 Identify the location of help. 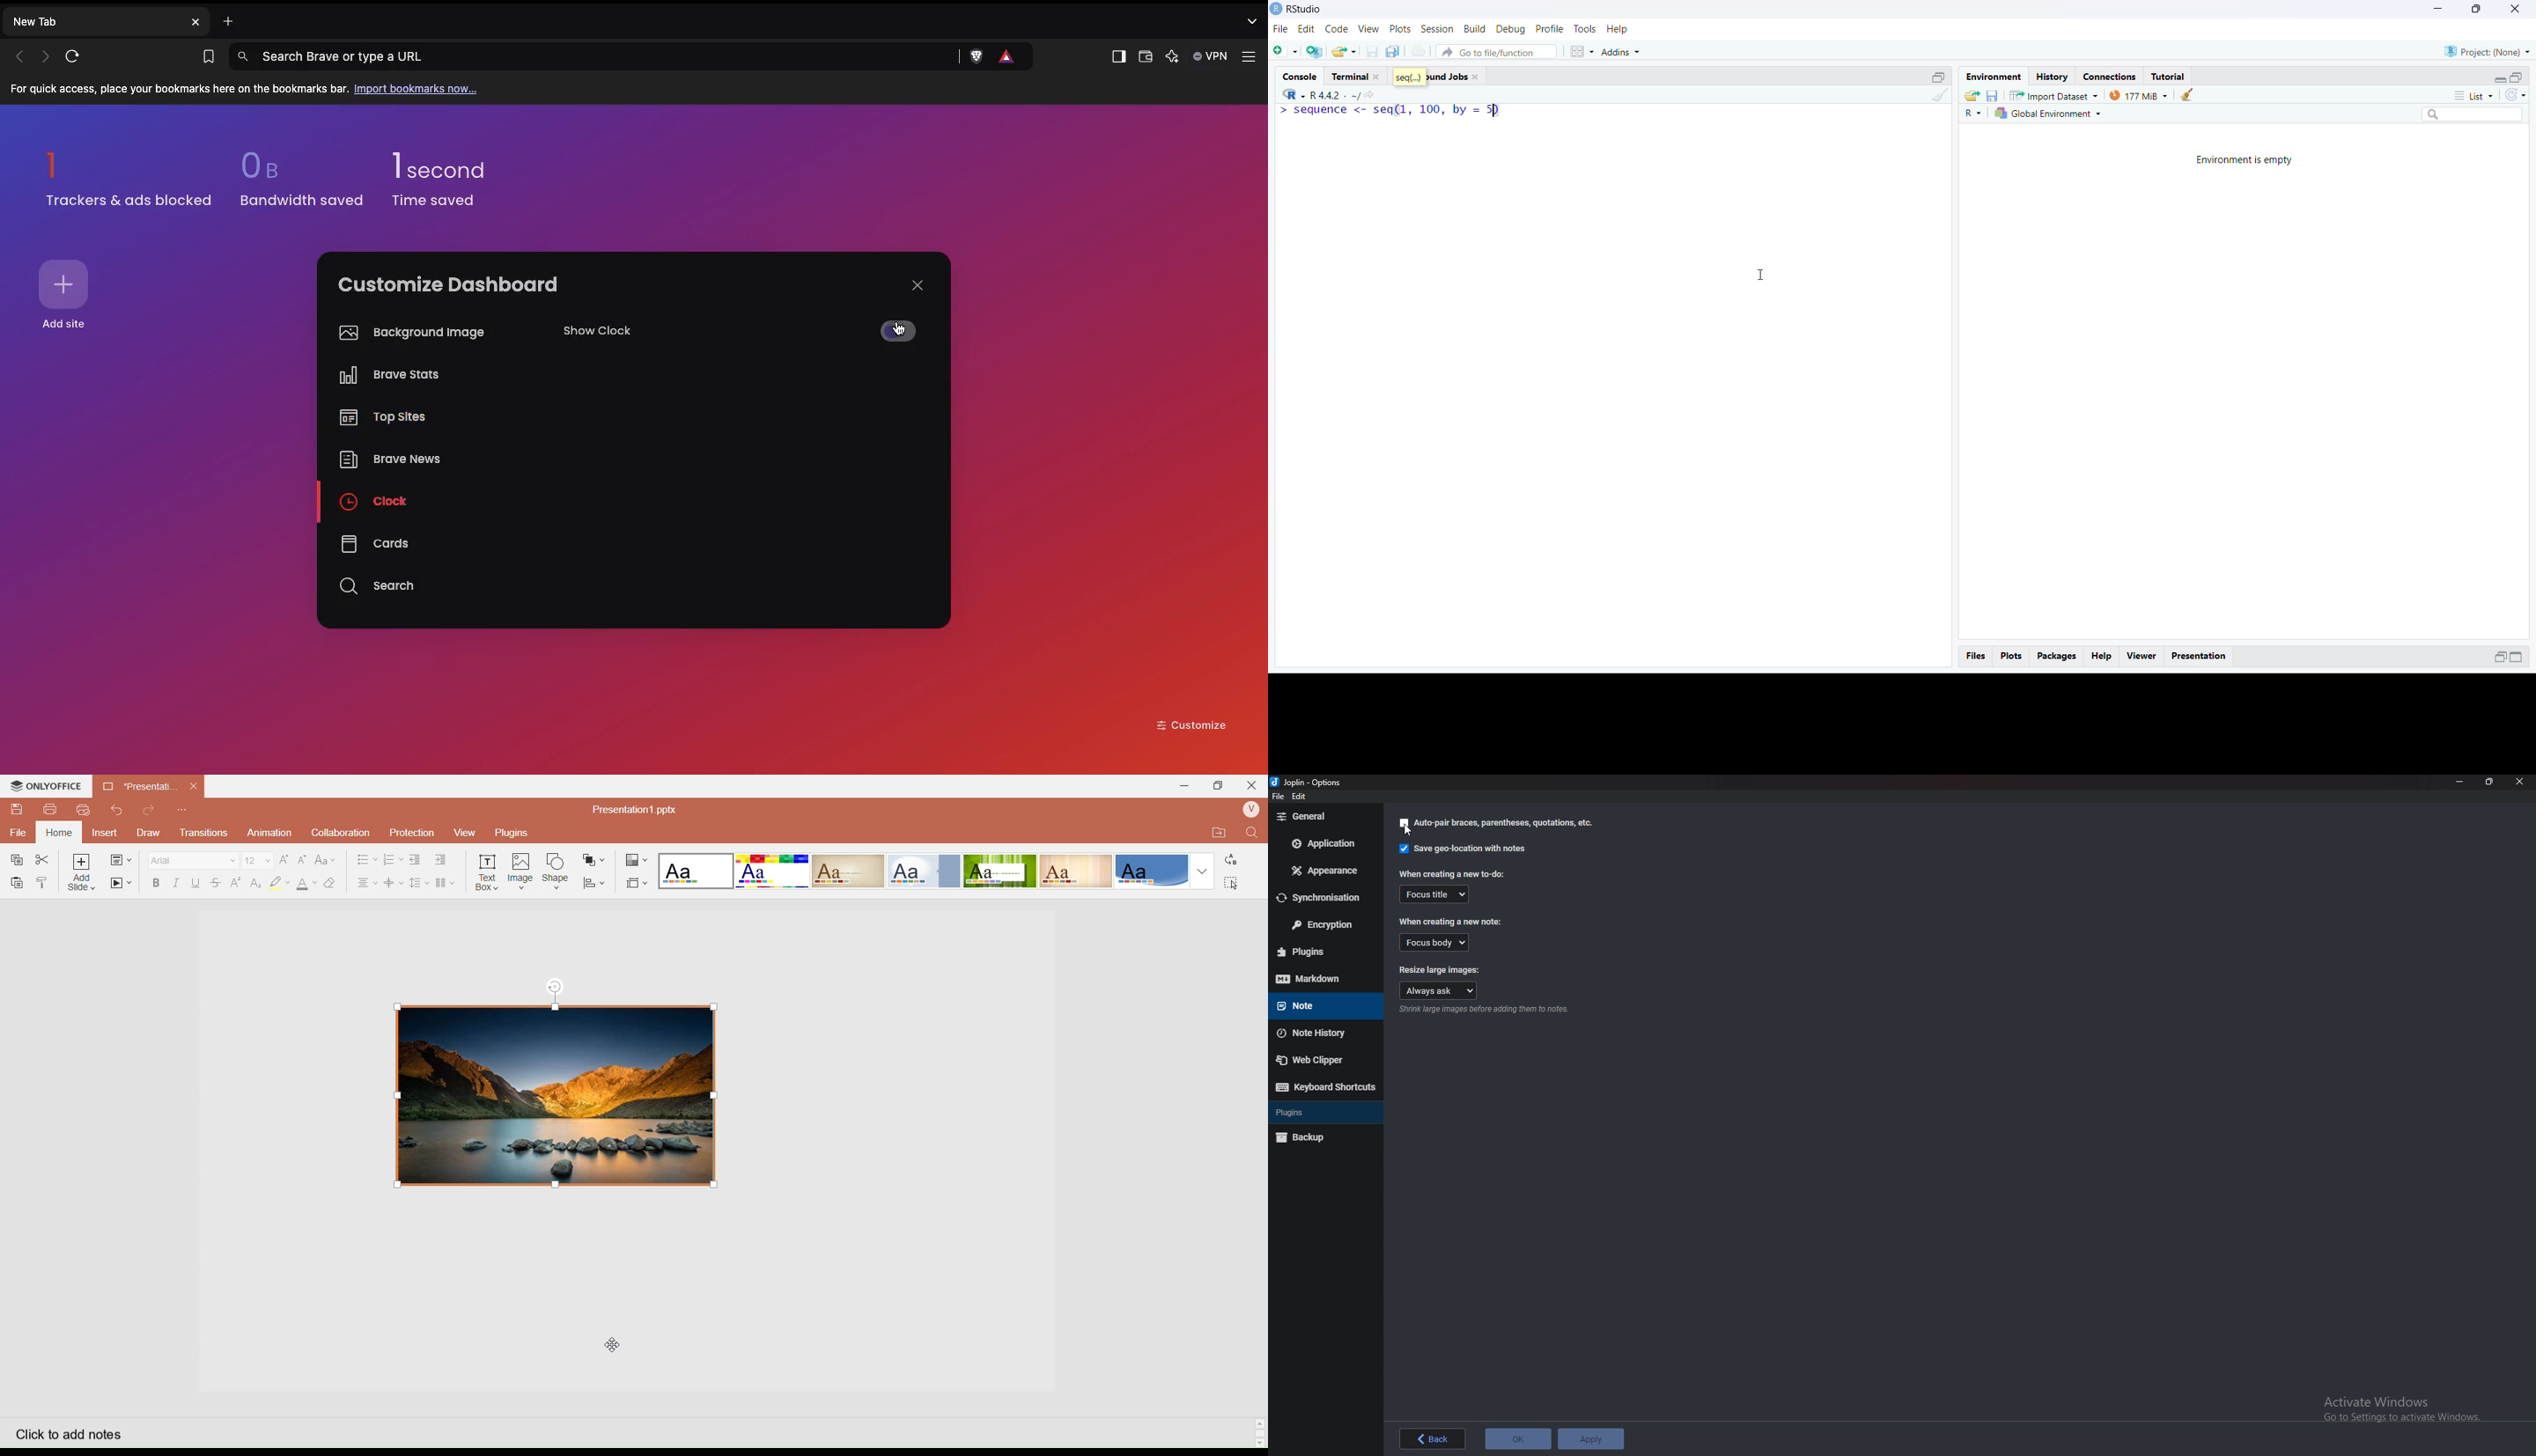
(2103, 656).